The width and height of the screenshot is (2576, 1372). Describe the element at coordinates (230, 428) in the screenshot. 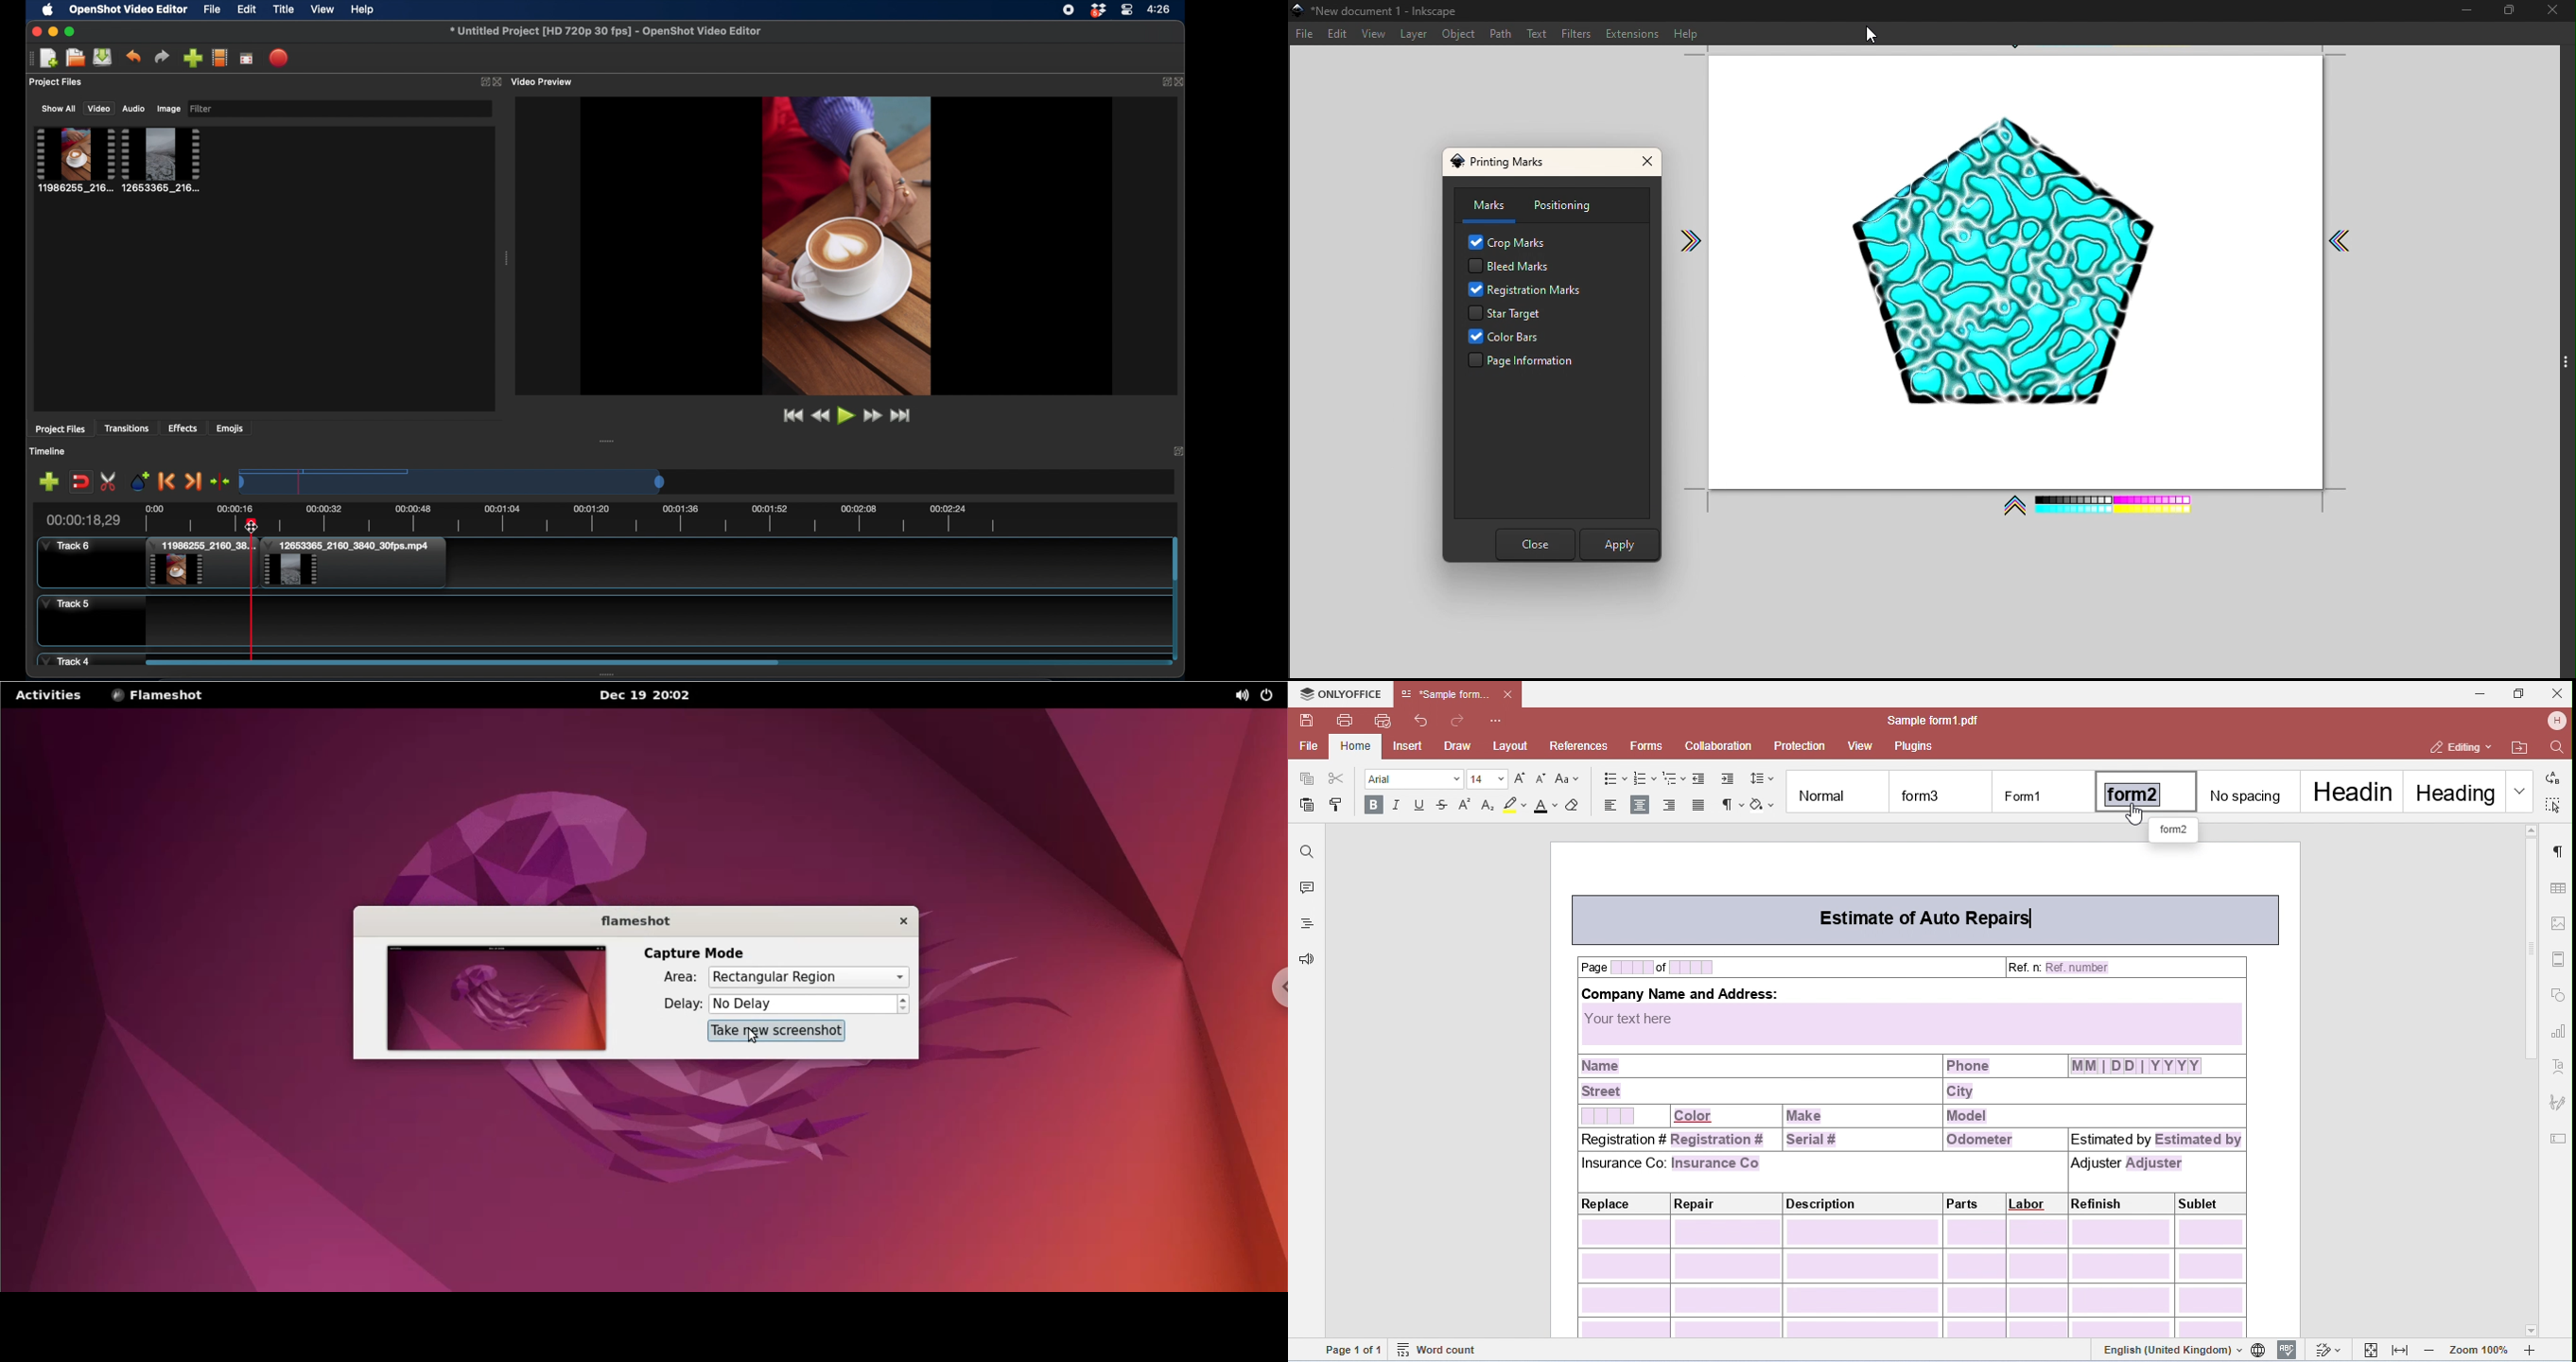

I see `emojis` at that location.